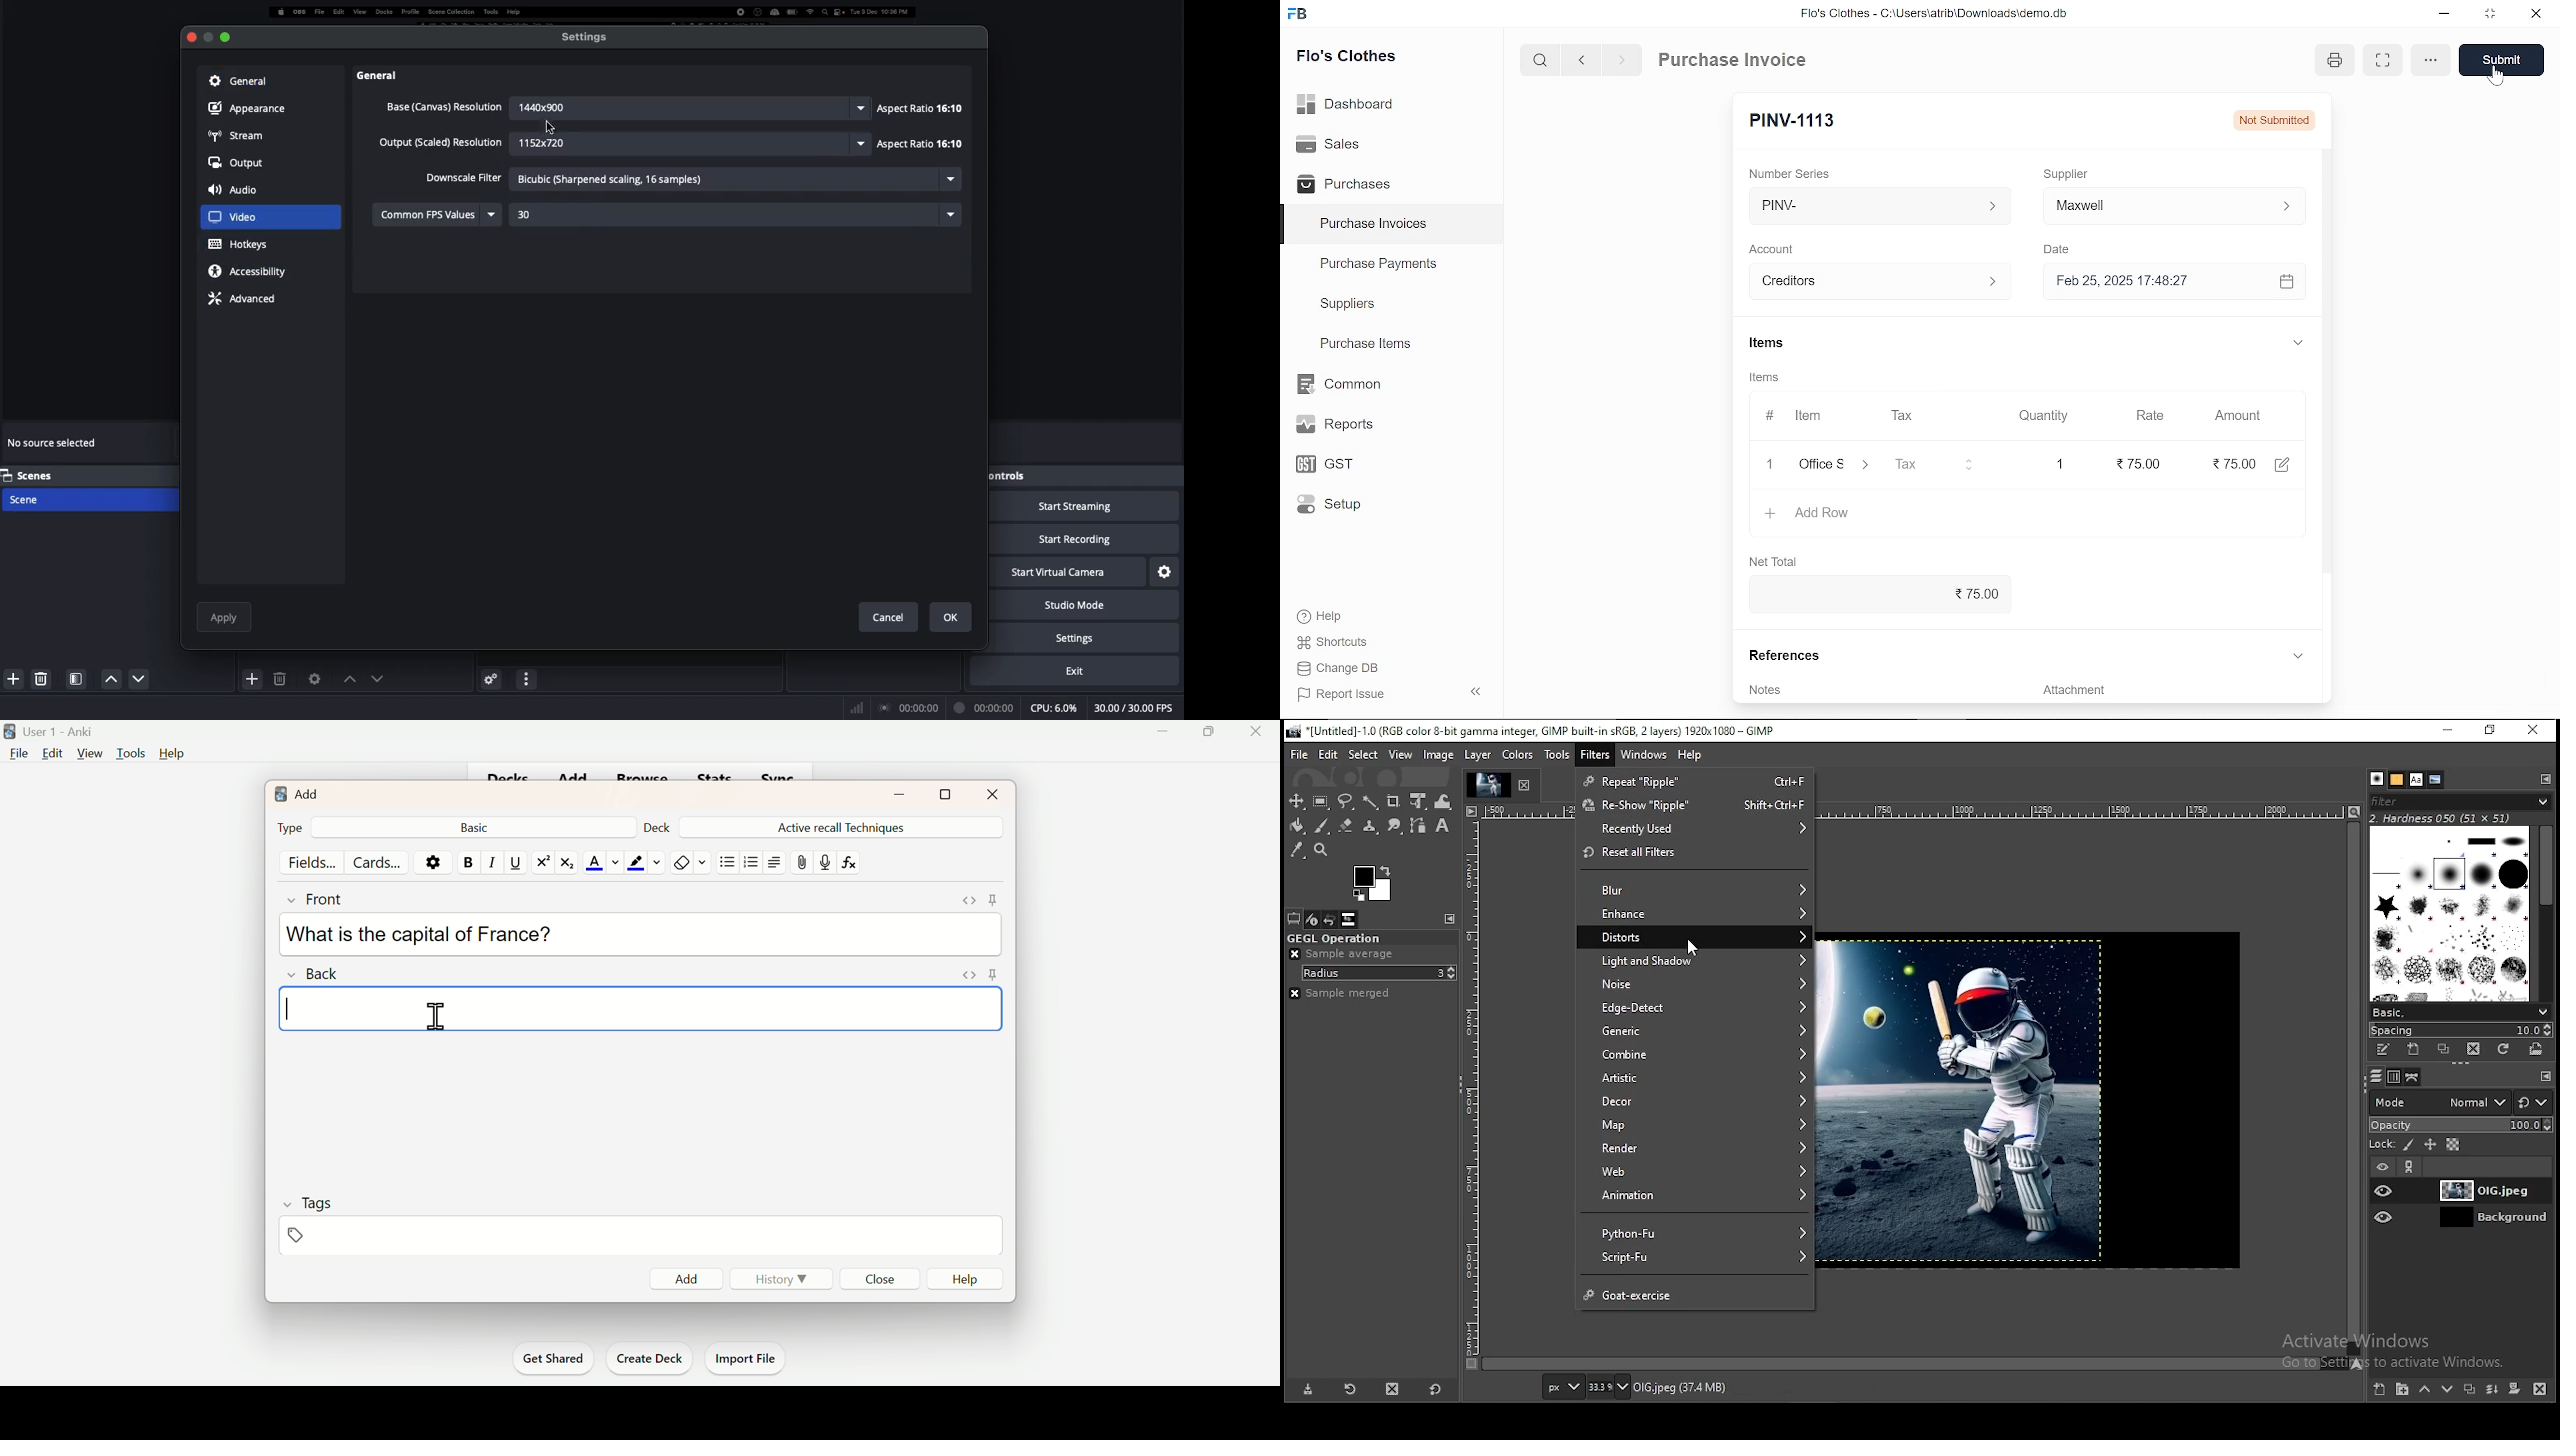 The height and width of the screenshot is (1456, 2576). I want to click on Remove Formatting, so click(687, 861).